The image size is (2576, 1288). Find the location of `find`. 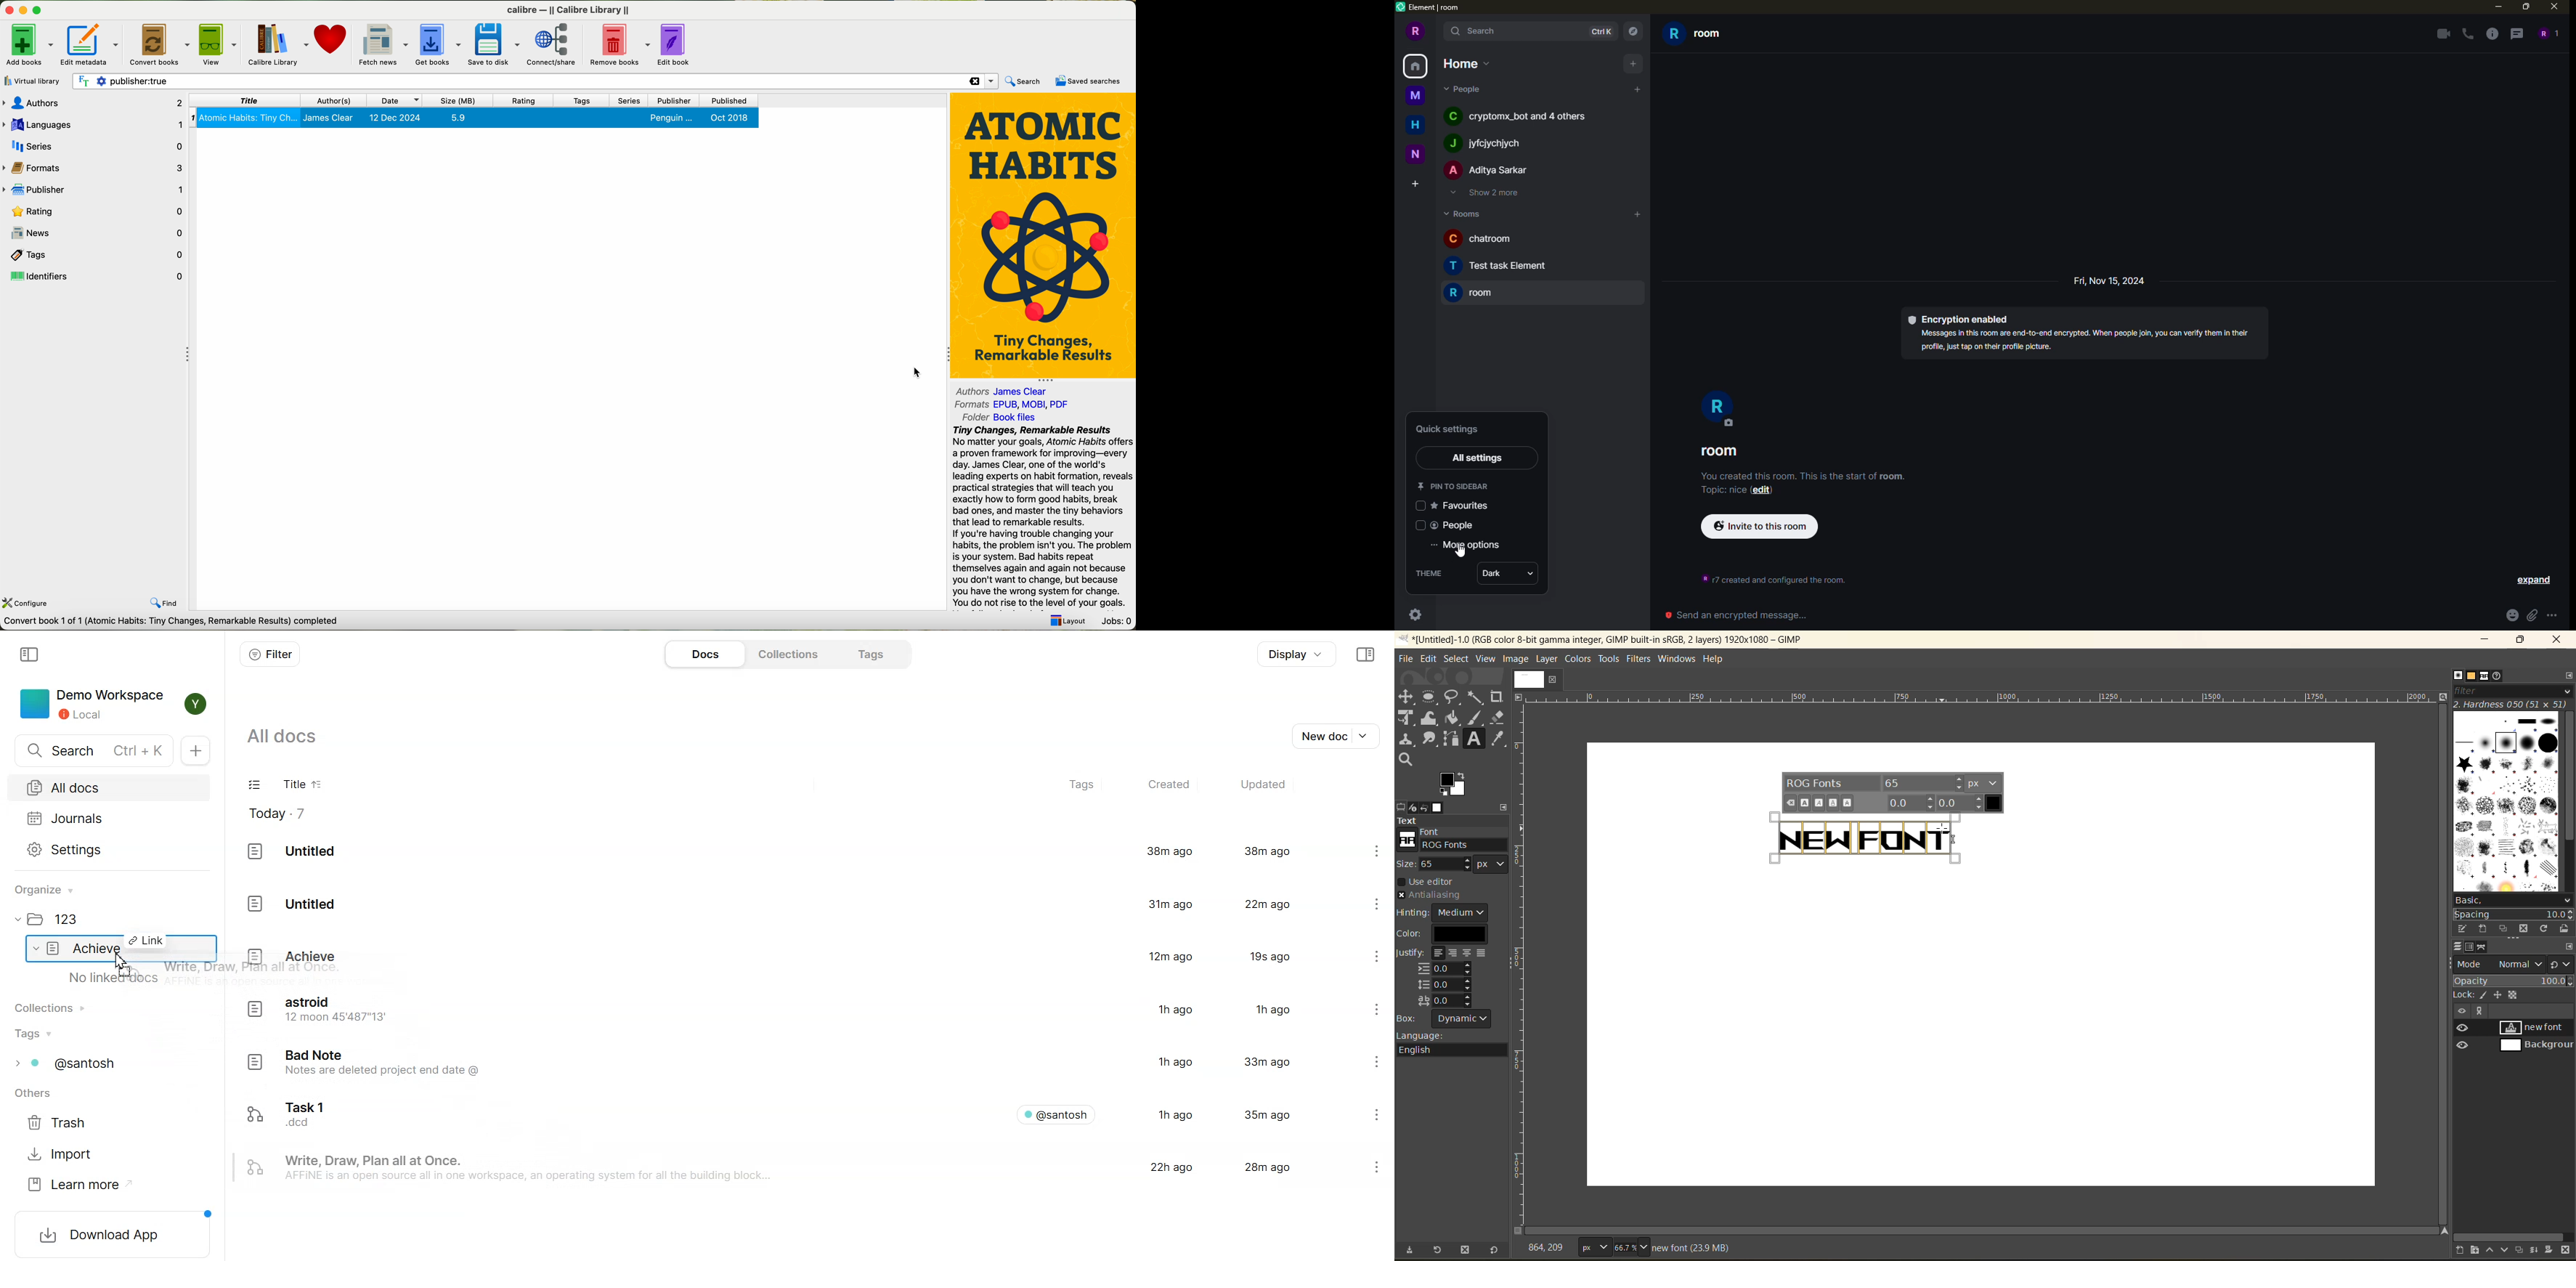

find is located at coordinates (166, 603).